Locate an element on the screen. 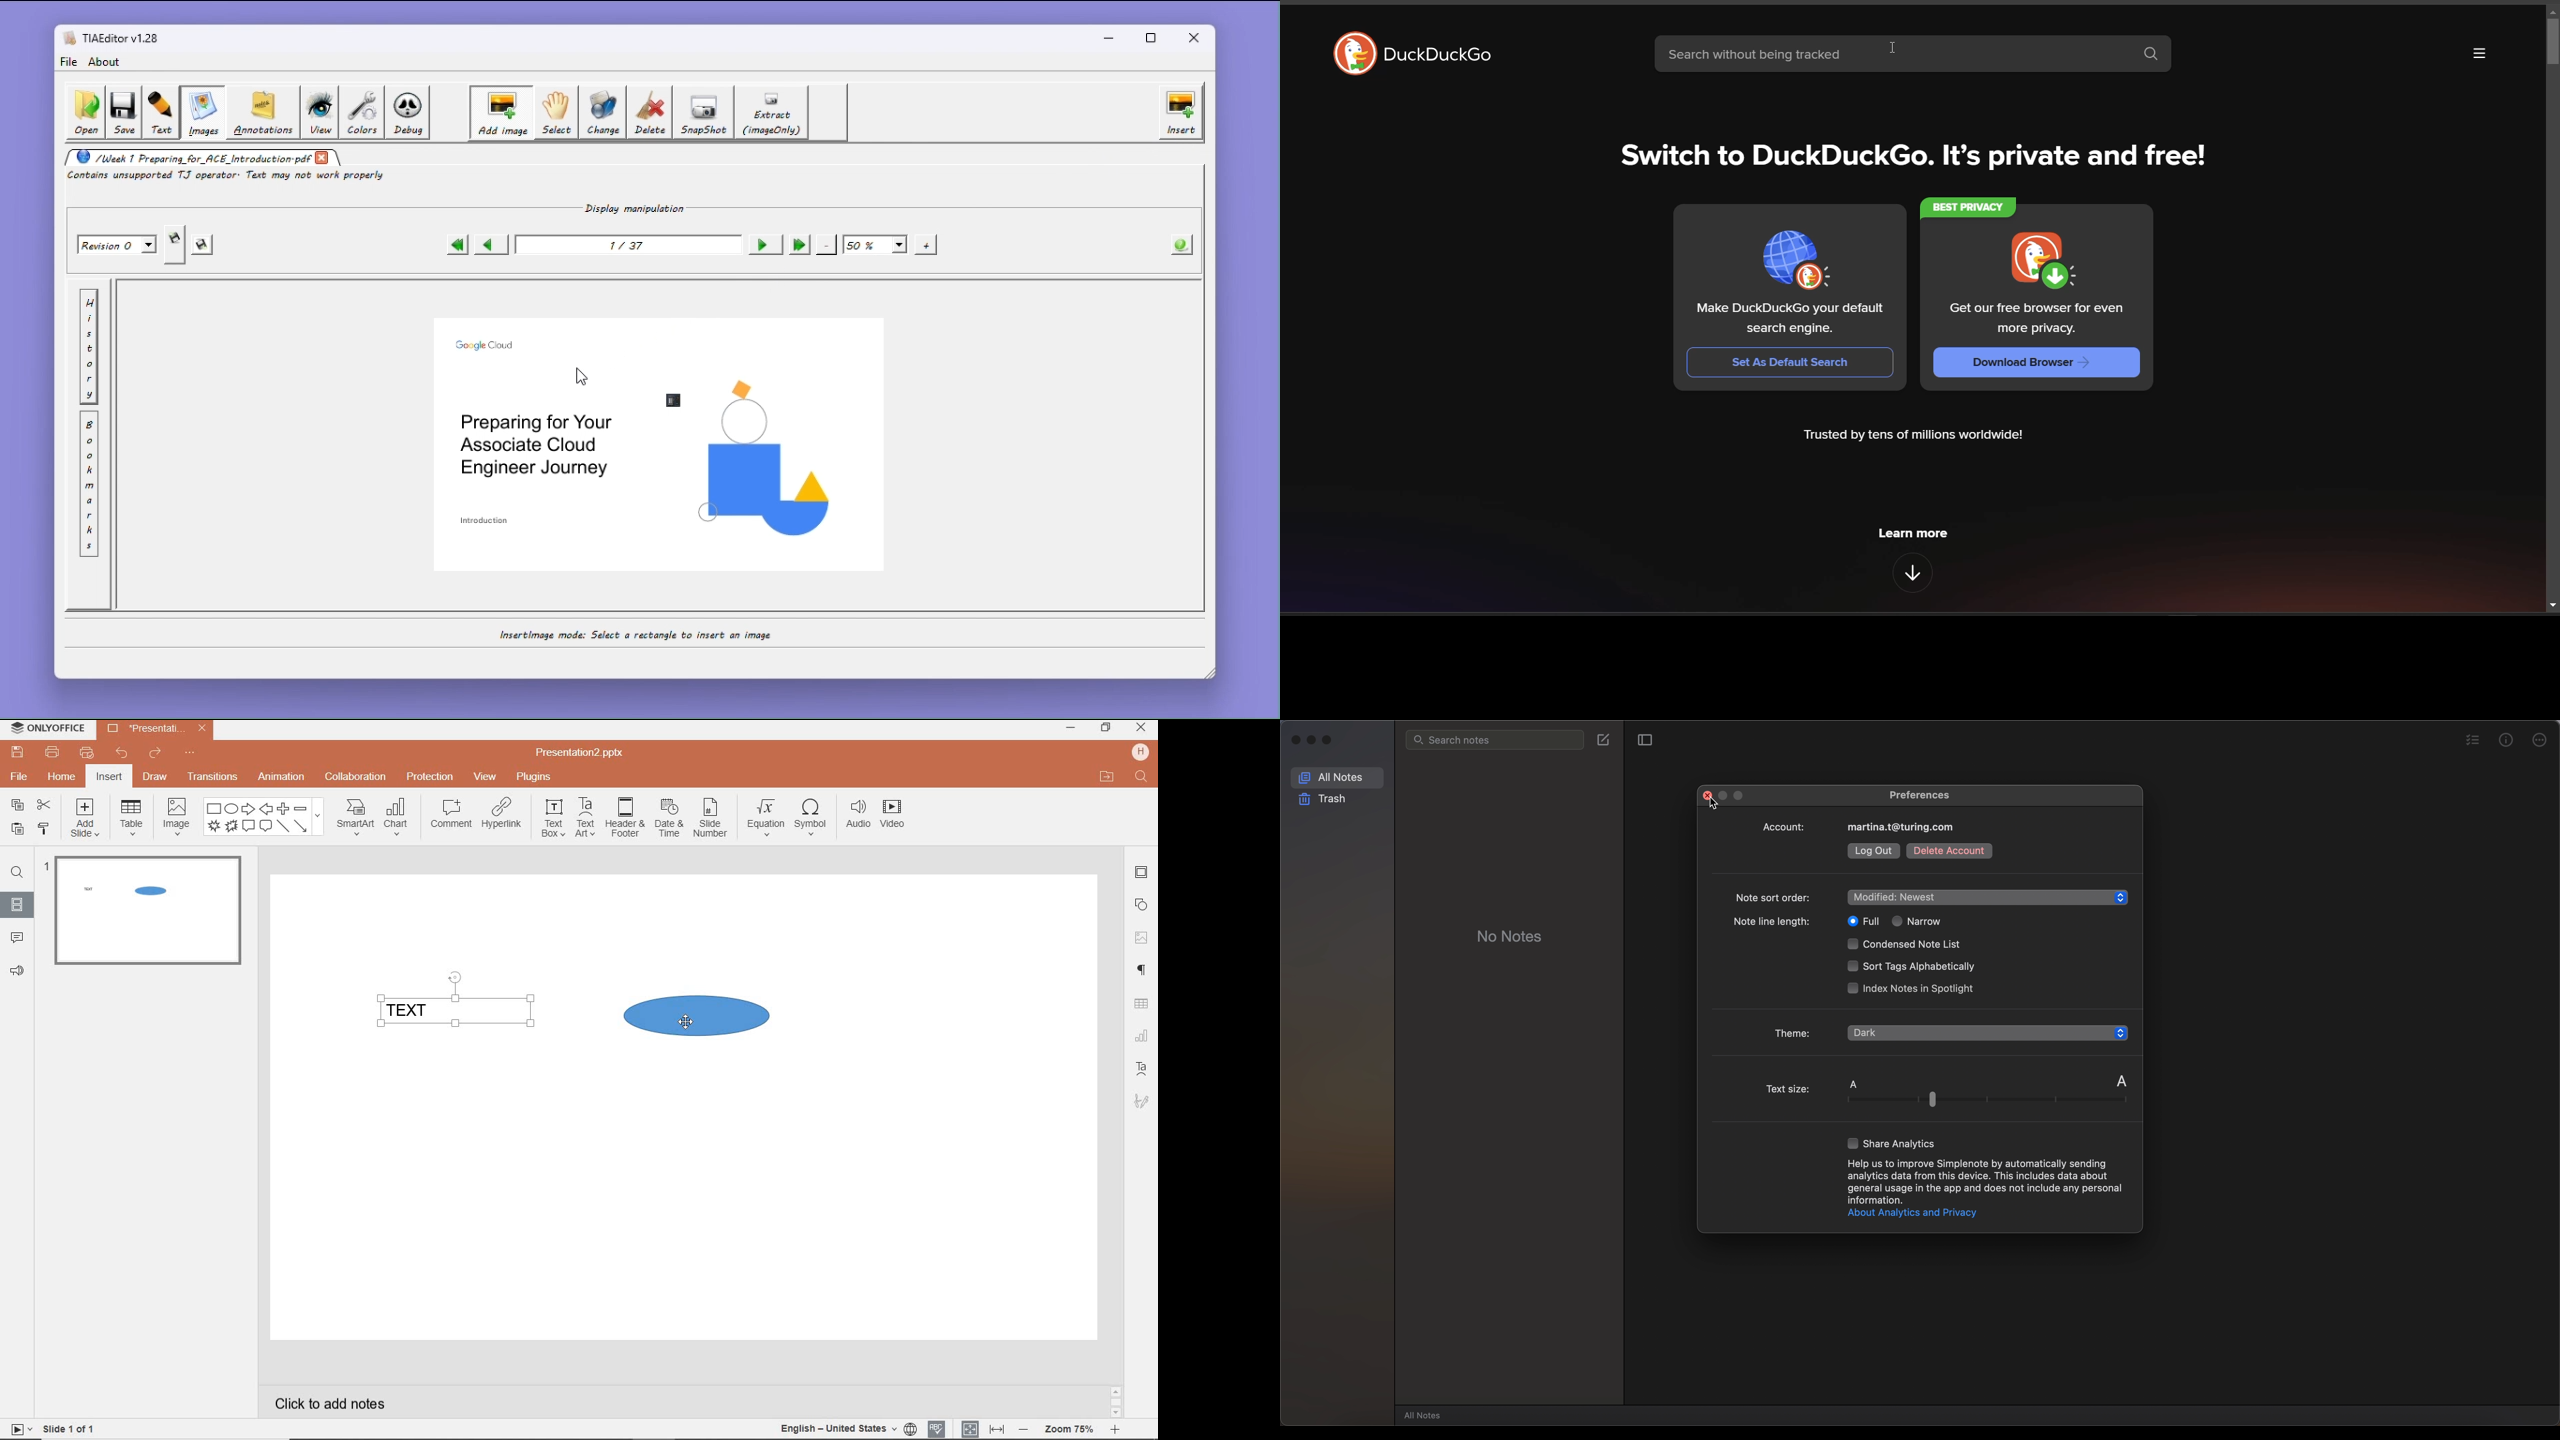 Image resolution: width=2576 pixels, height=1456 pixels. check list is located at coordinates (2471, 741).